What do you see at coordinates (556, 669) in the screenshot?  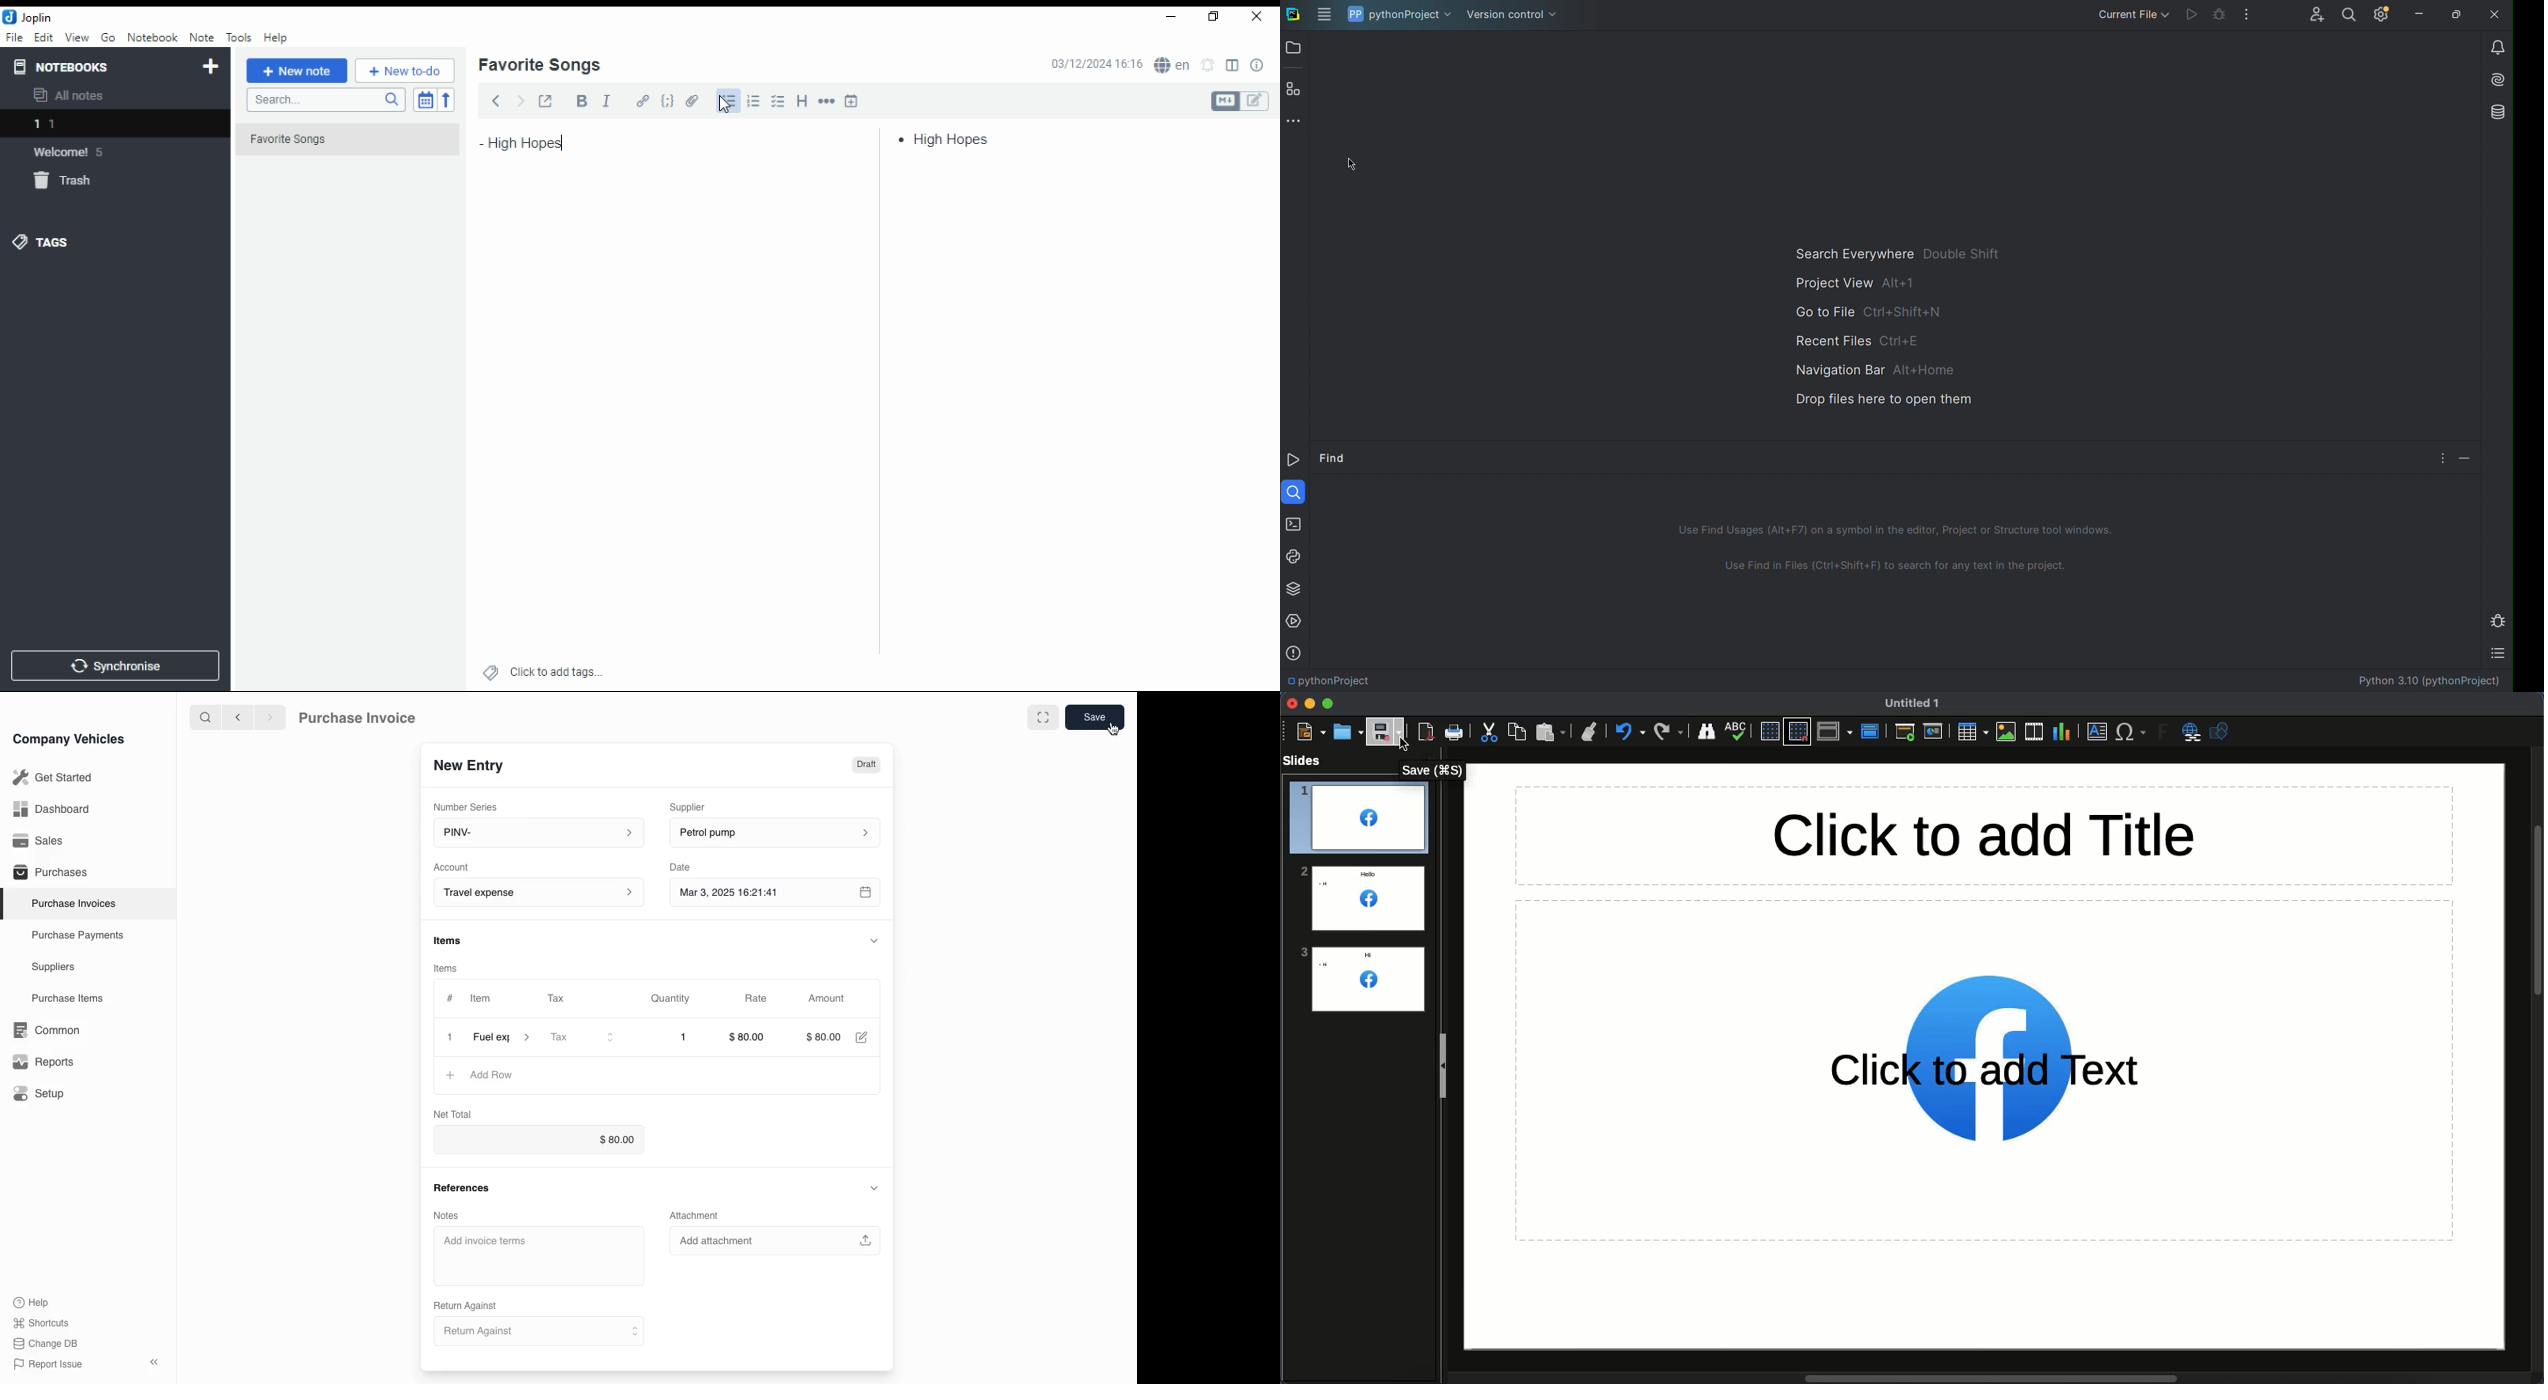 I see `click to add tags` at bounding box center [556, 669].